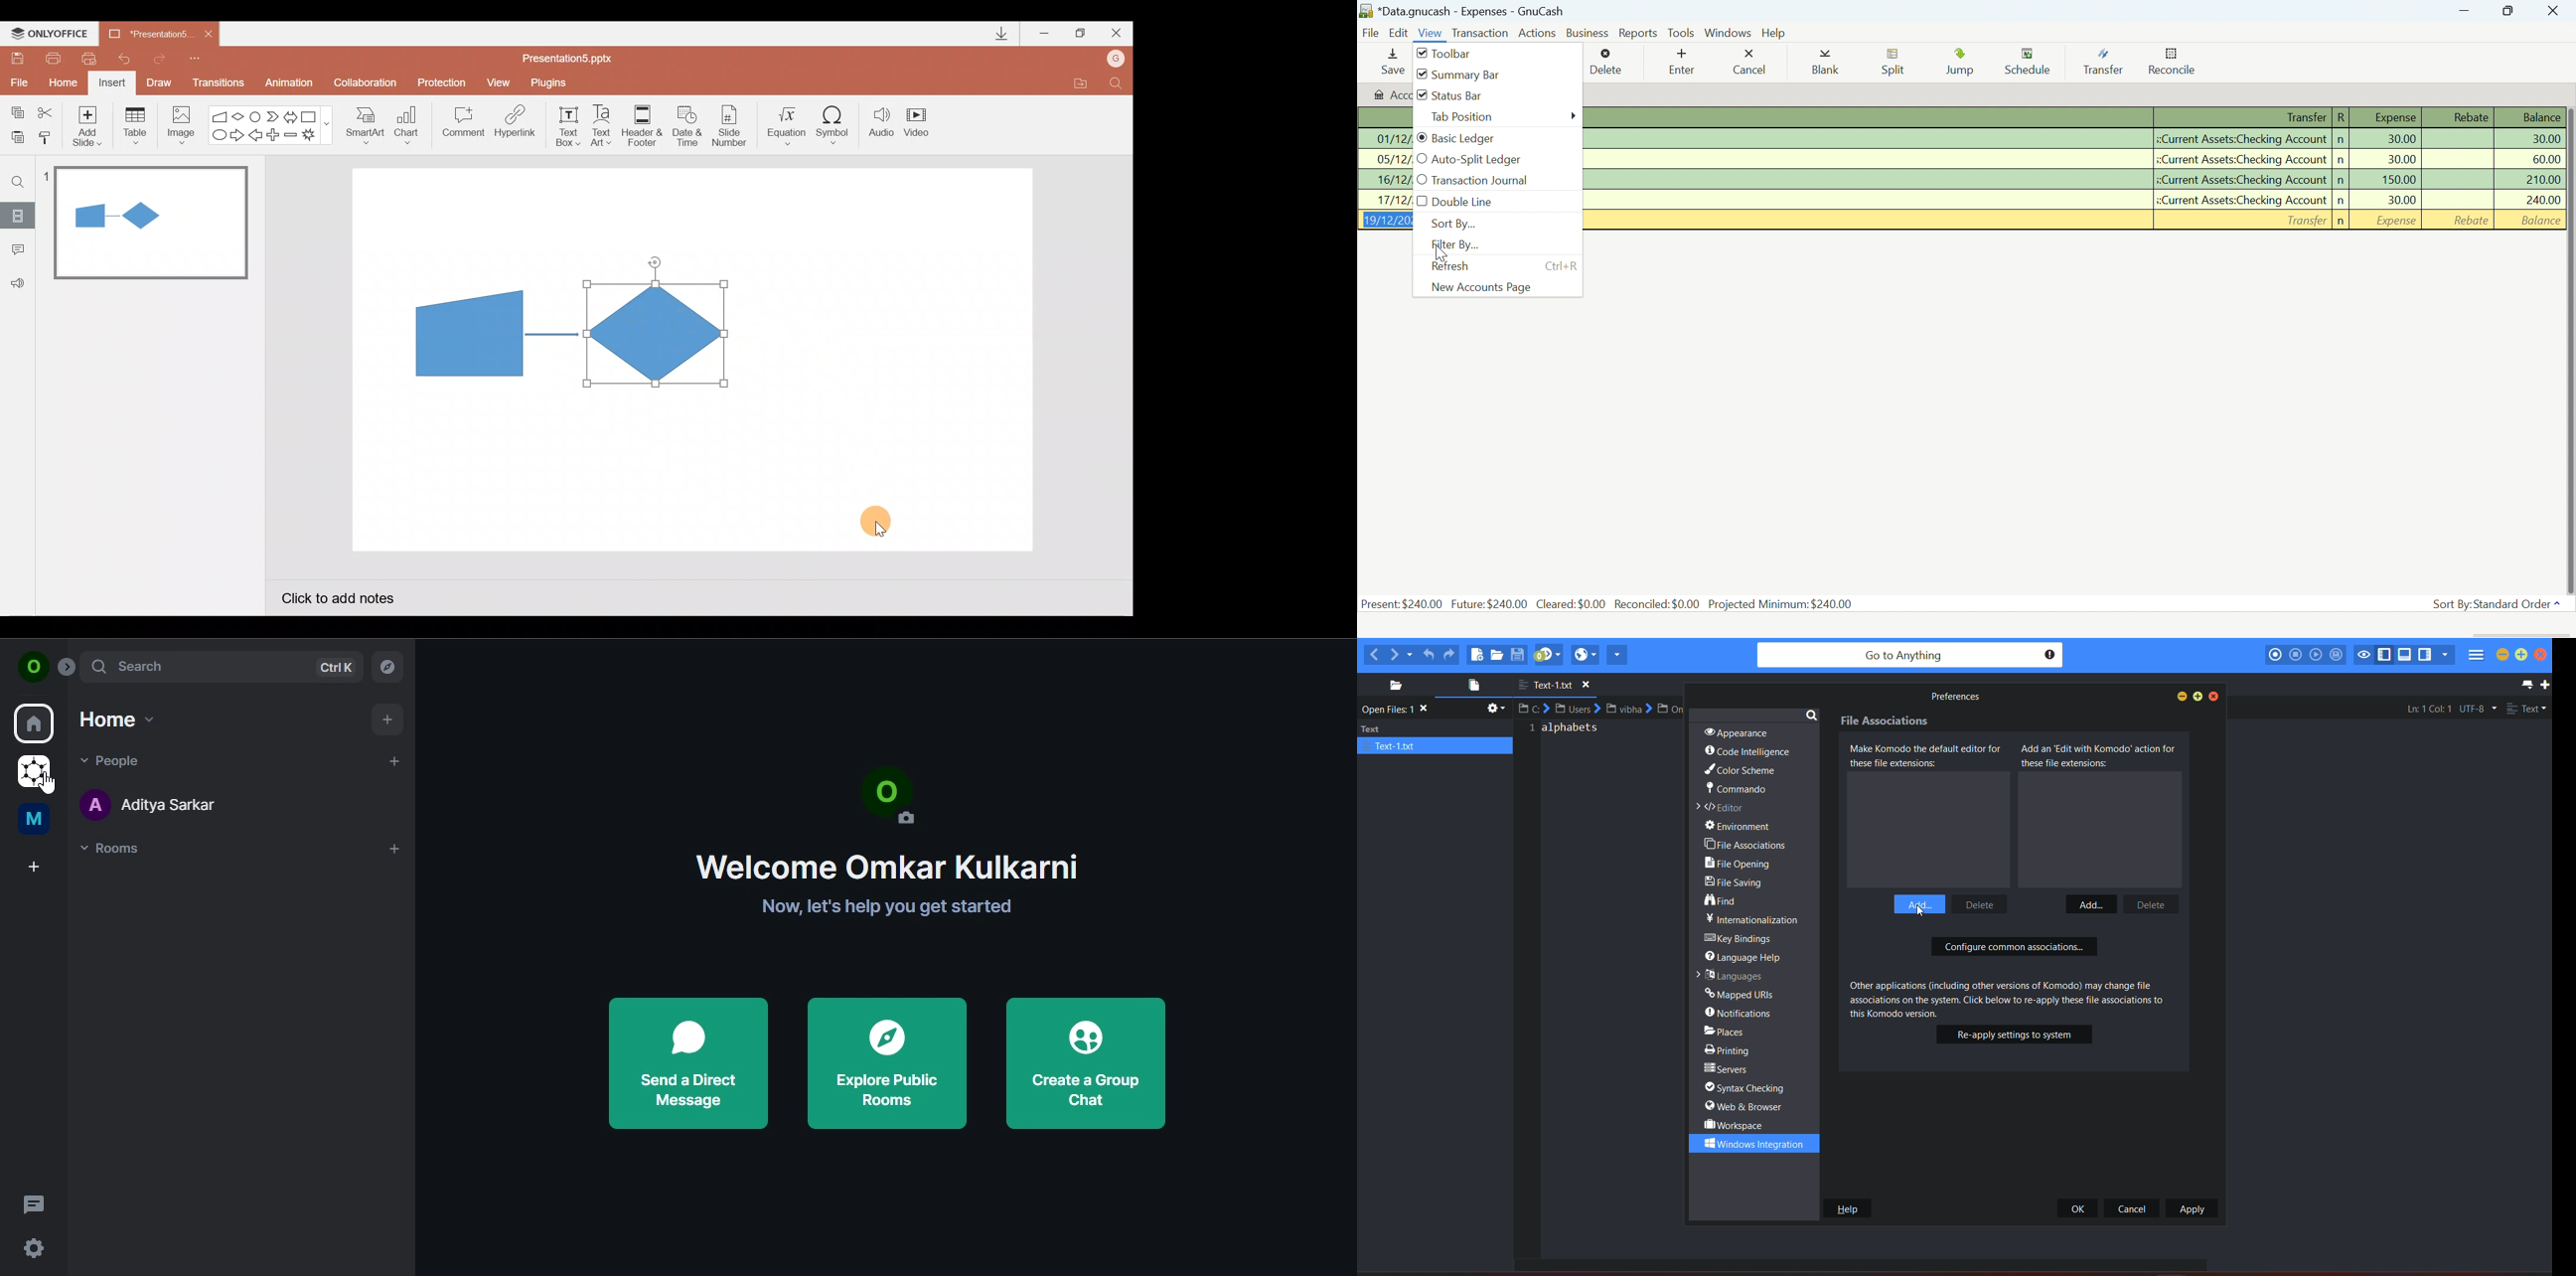  I want to click on Equation, so click(789, 124).